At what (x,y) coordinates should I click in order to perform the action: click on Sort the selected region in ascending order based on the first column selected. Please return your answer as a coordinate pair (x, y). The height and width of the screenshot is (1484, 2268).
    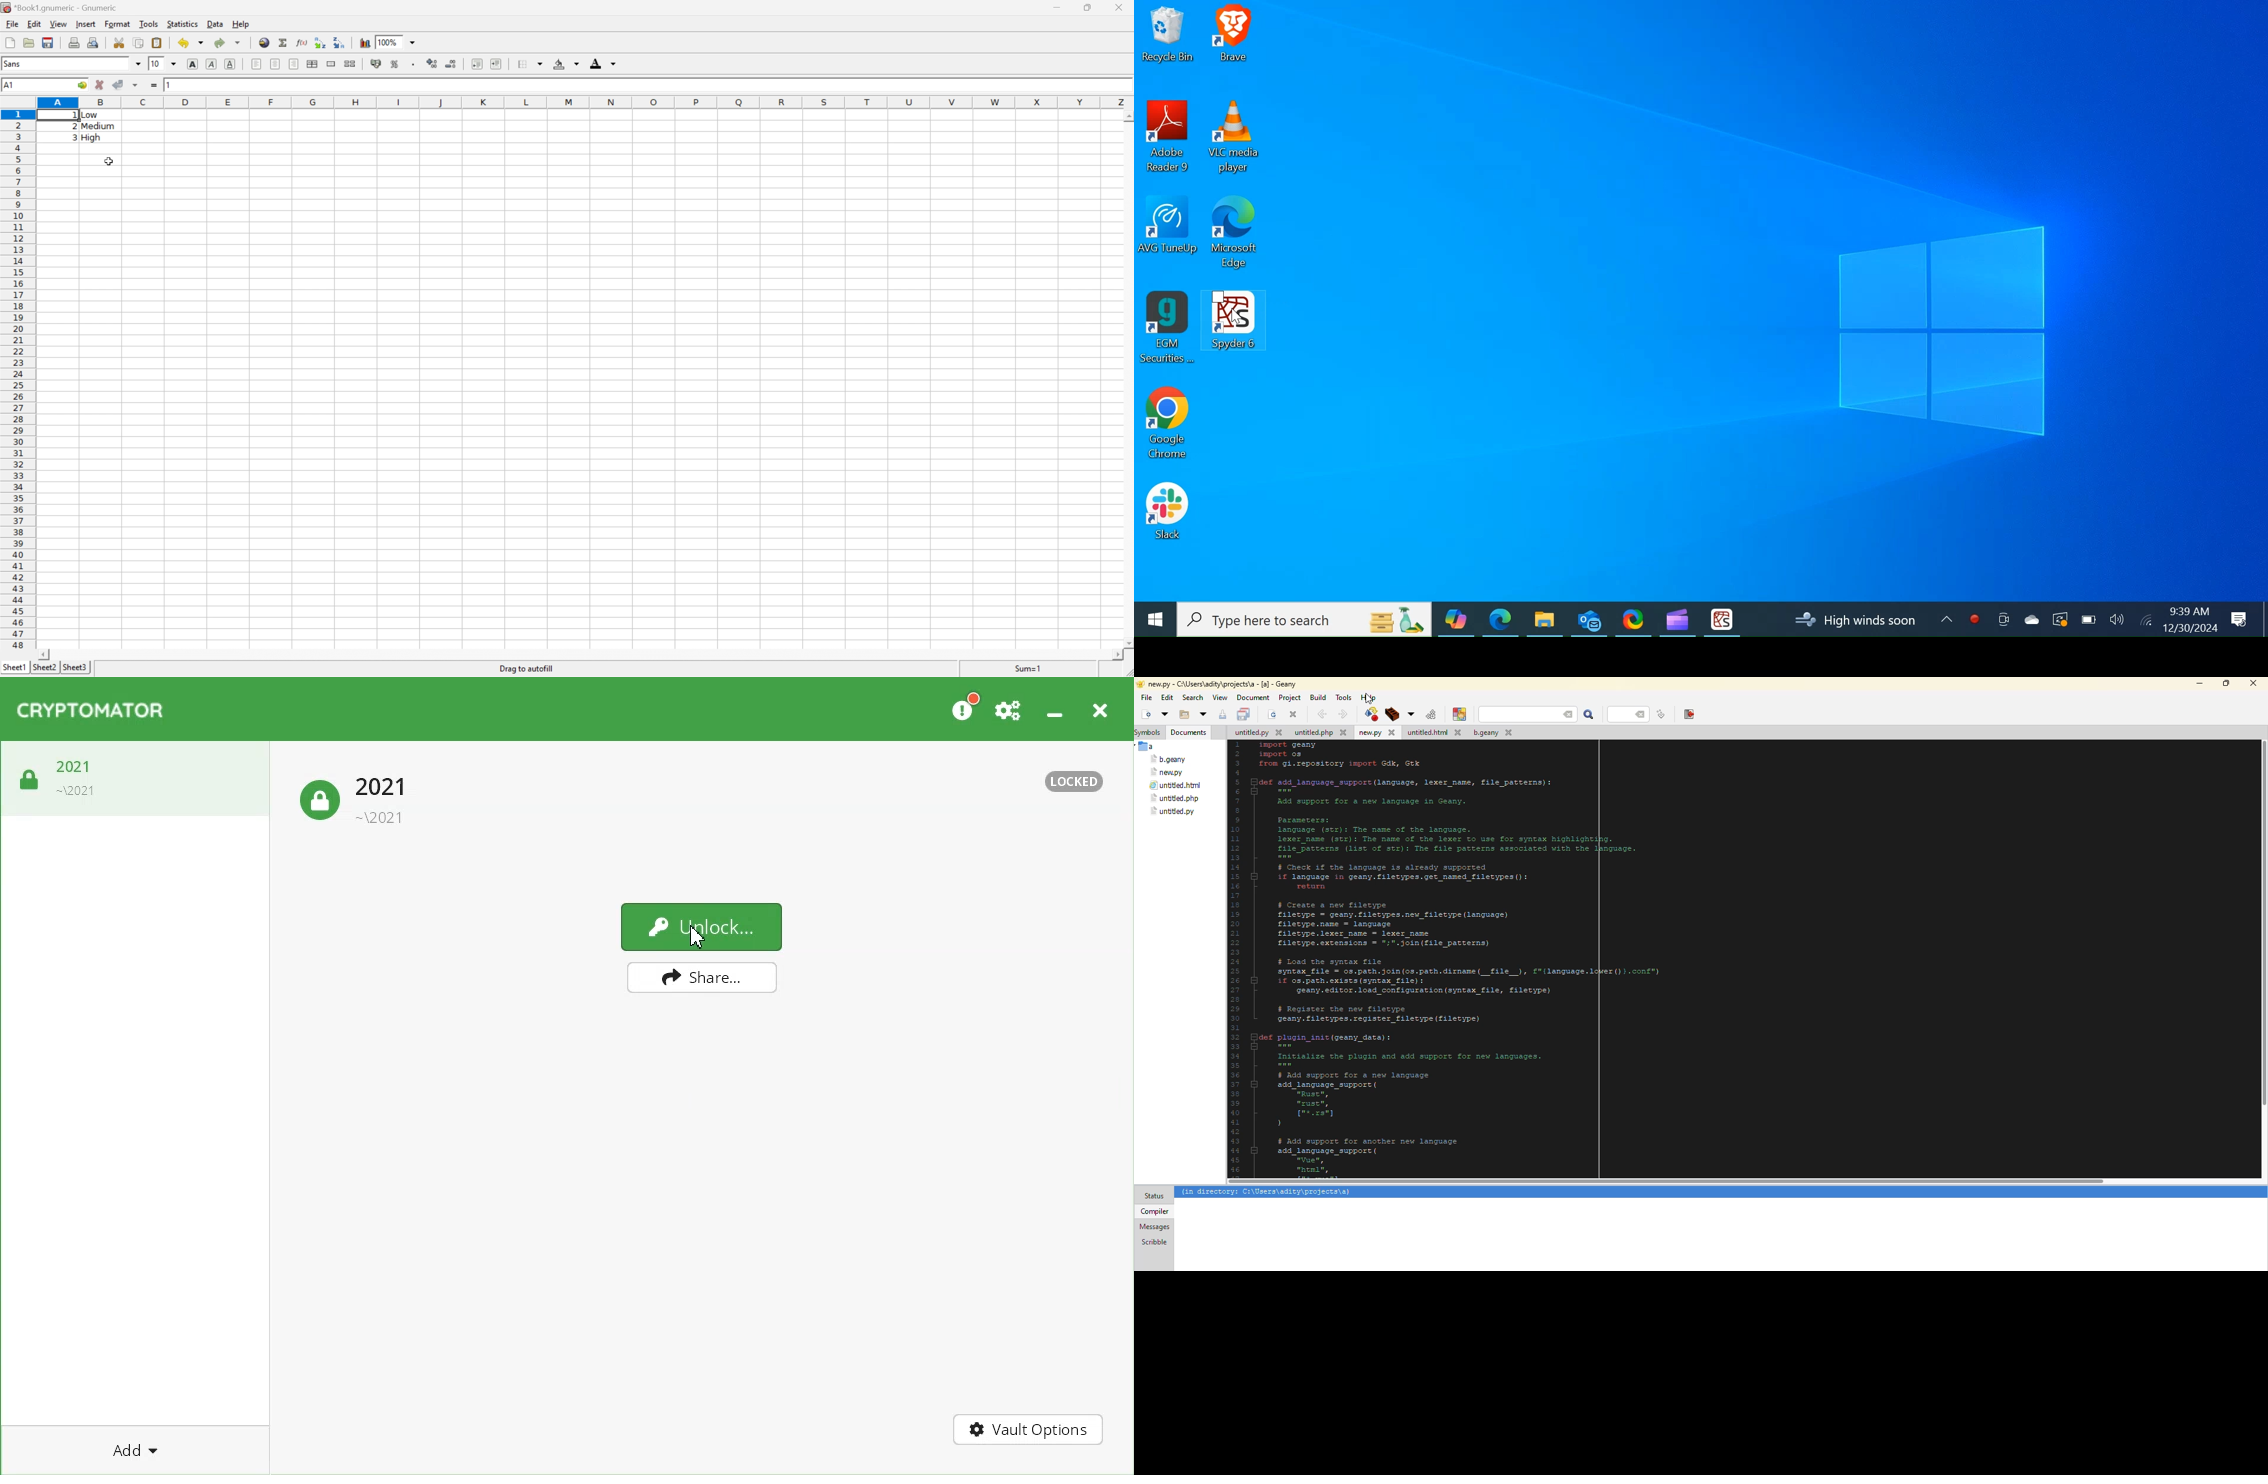
    Looking at the image, I should click on (321, 43).